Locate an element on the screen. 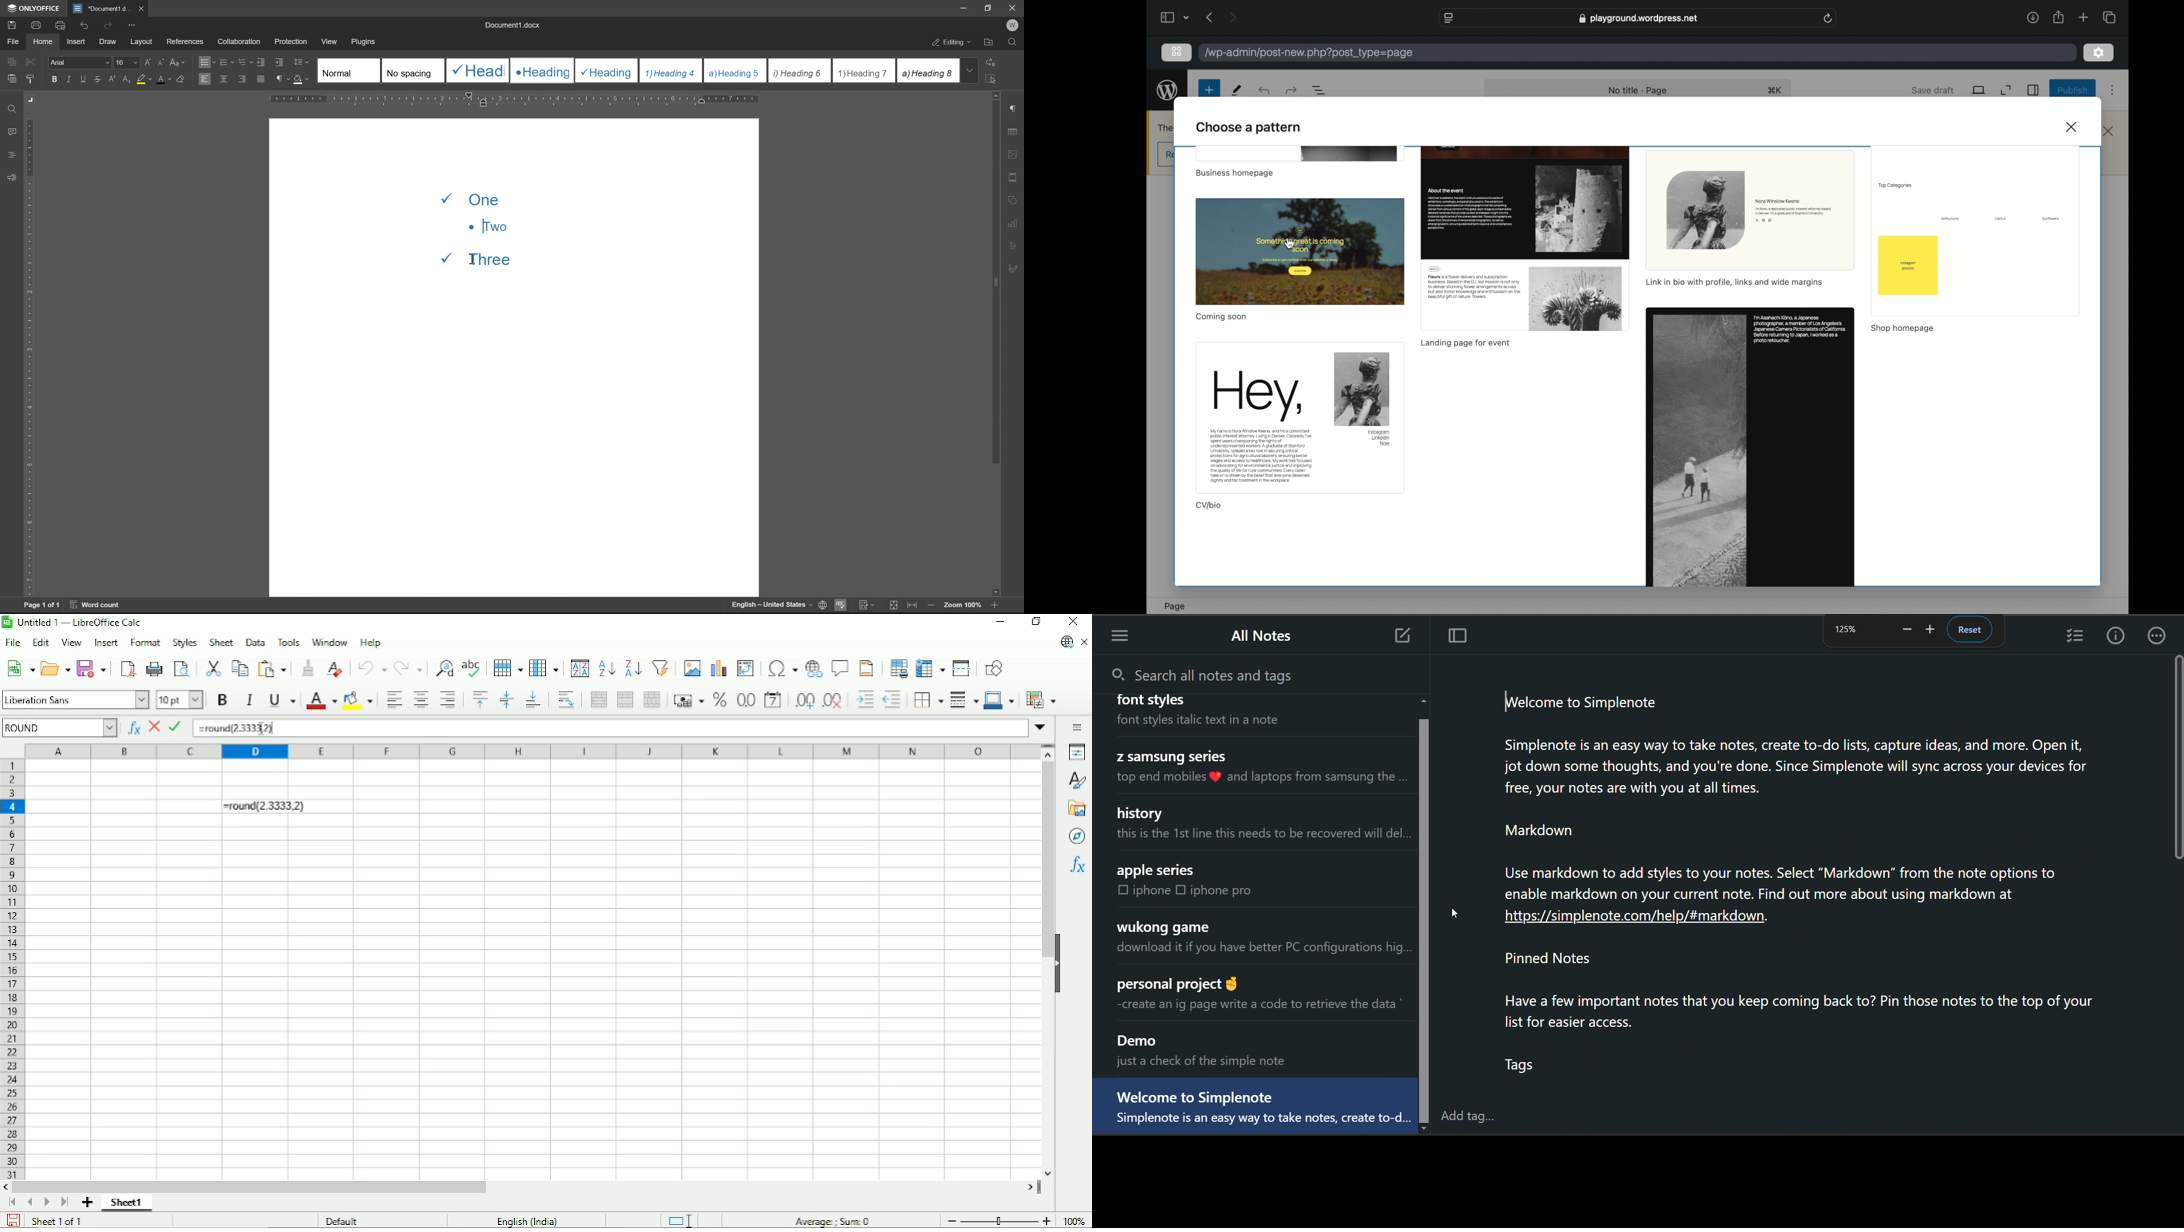 This screenshot has width=2184, height=1232. Heading 7 is located at coordinates (865, 70).